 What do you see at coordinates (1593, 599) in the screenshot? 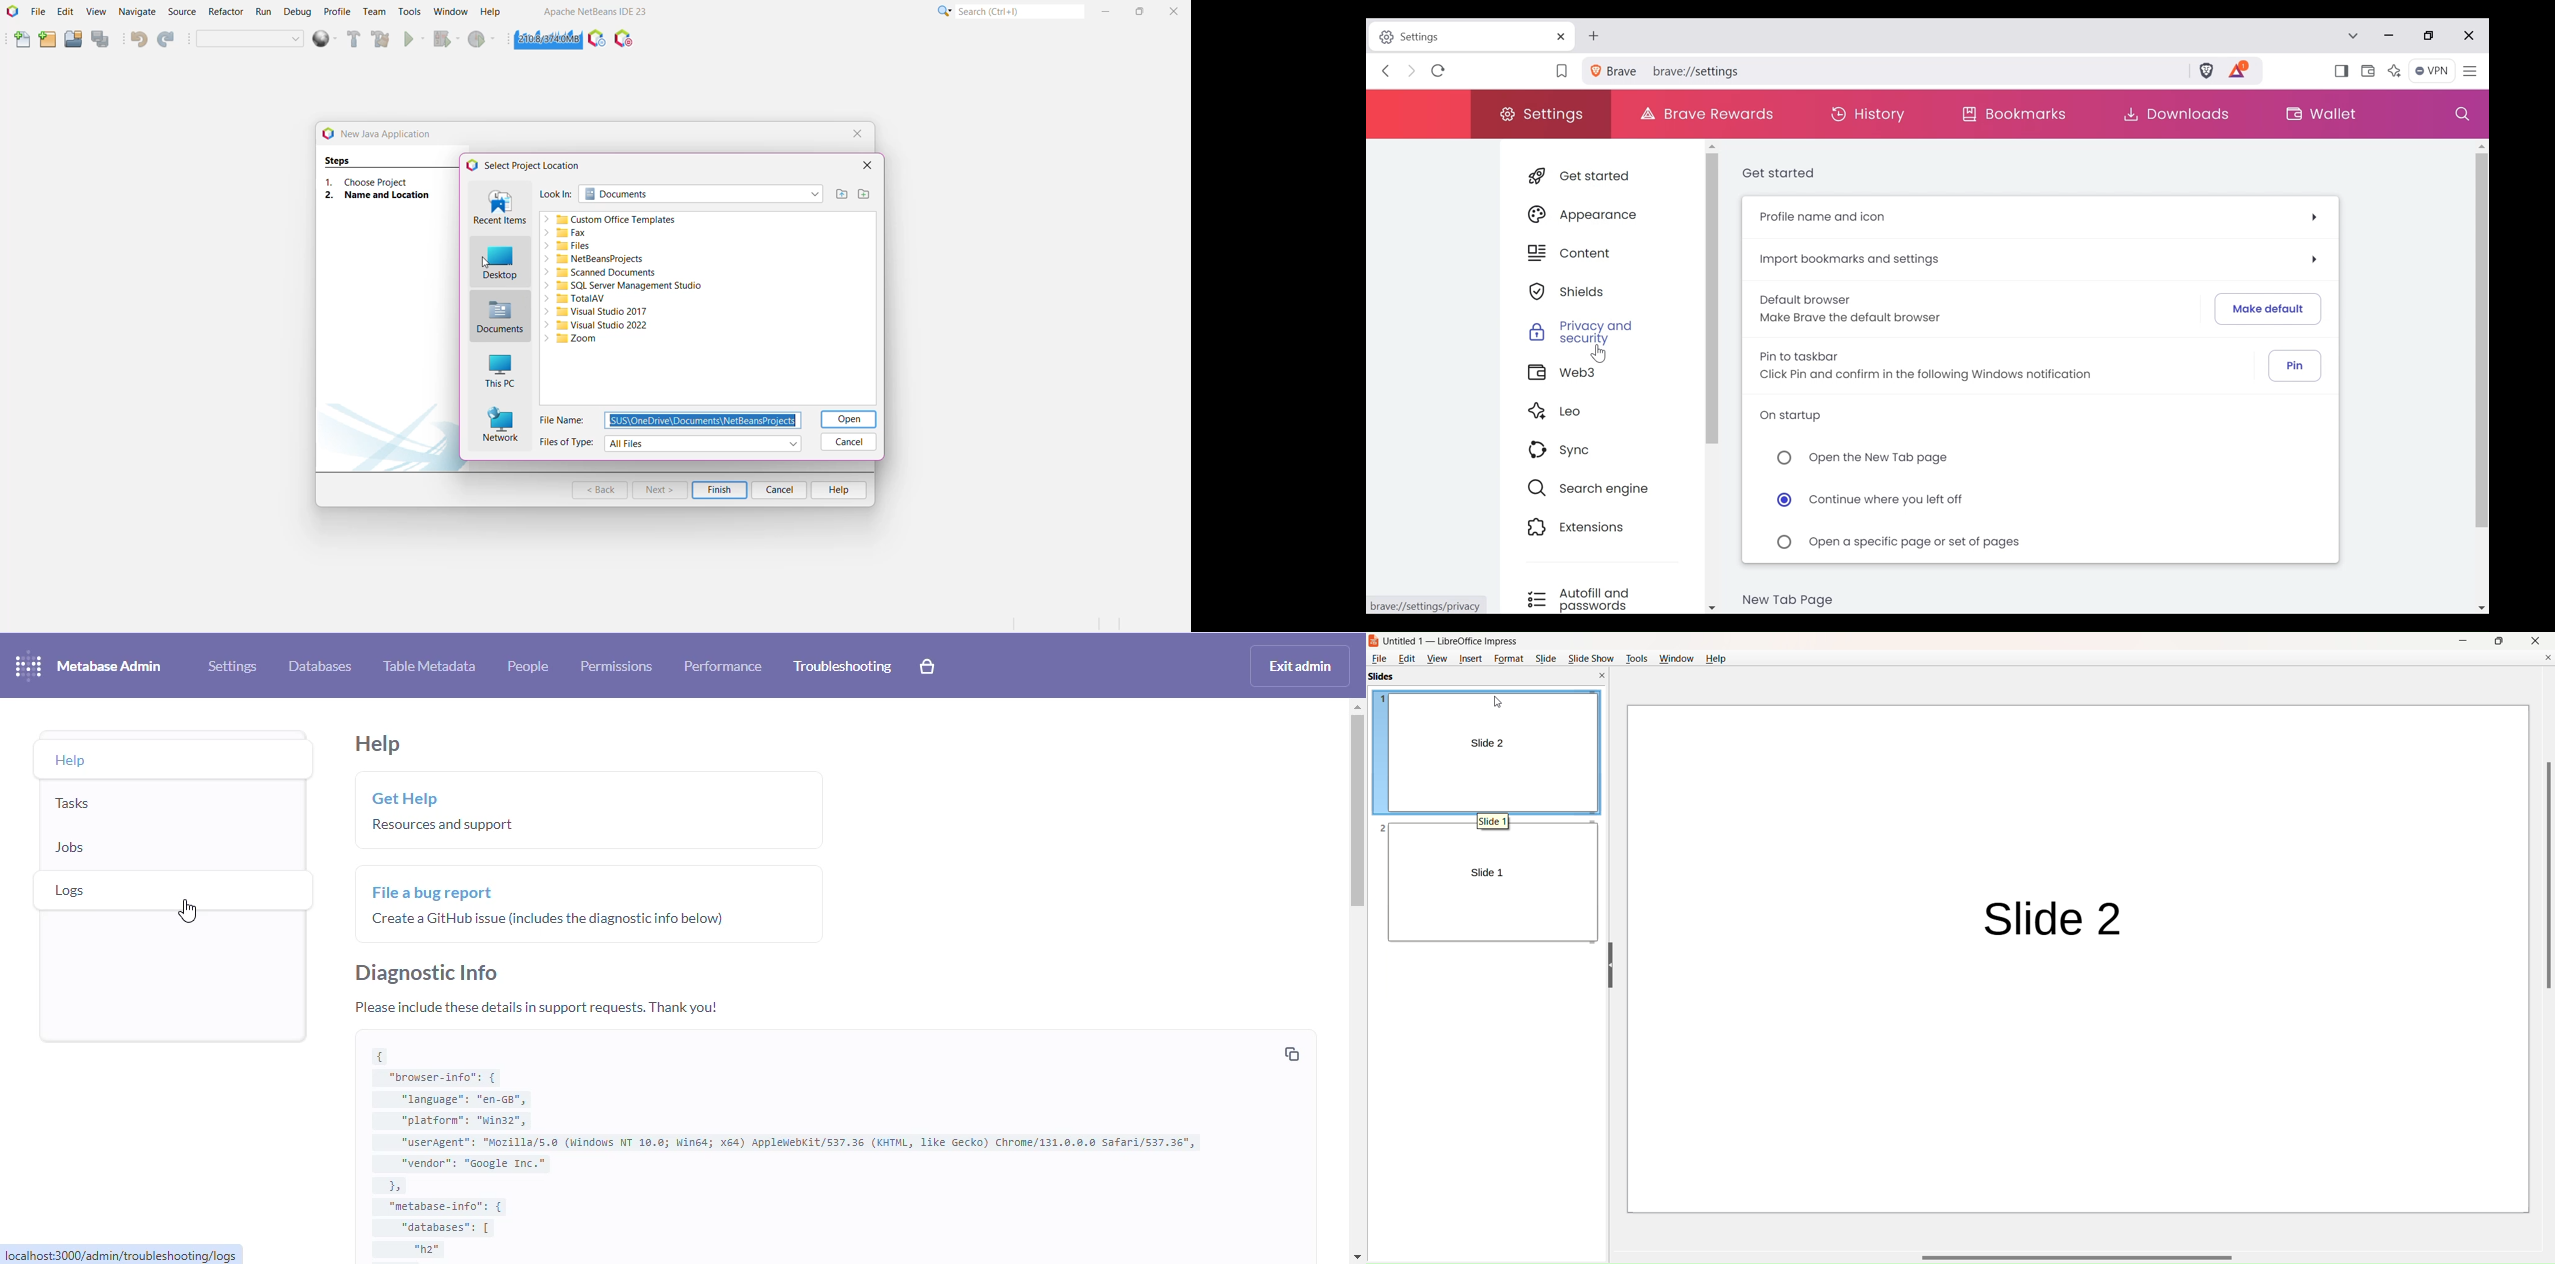
I see `Autofill and passwords` at bounding box center [1593, 599].